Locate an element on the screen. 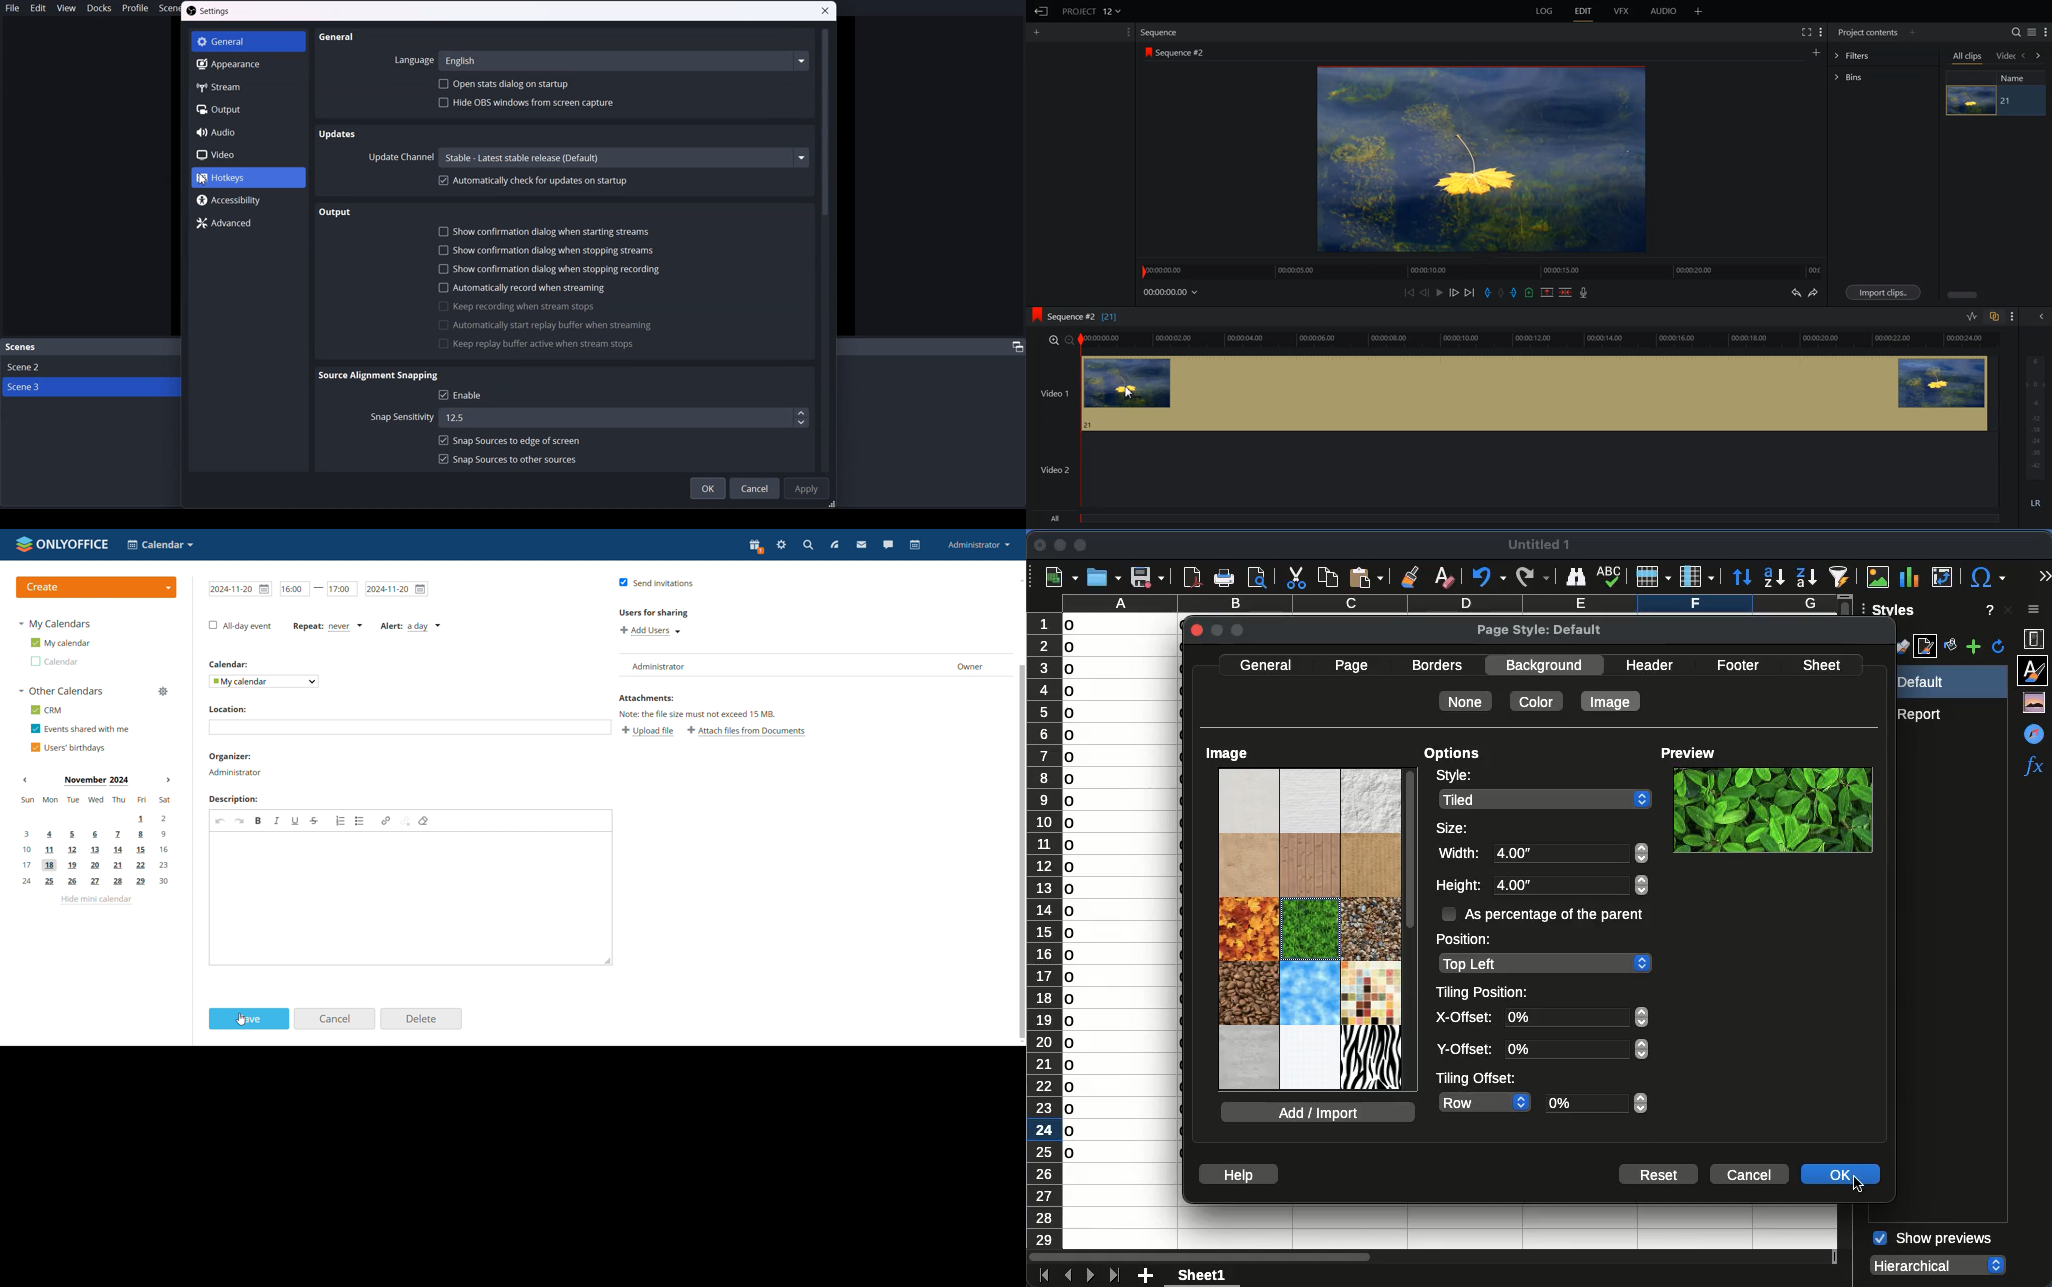 Image resolution: width=2072 pixels, height=1288 pixels. add import is located at coordinates (1320, 1112).